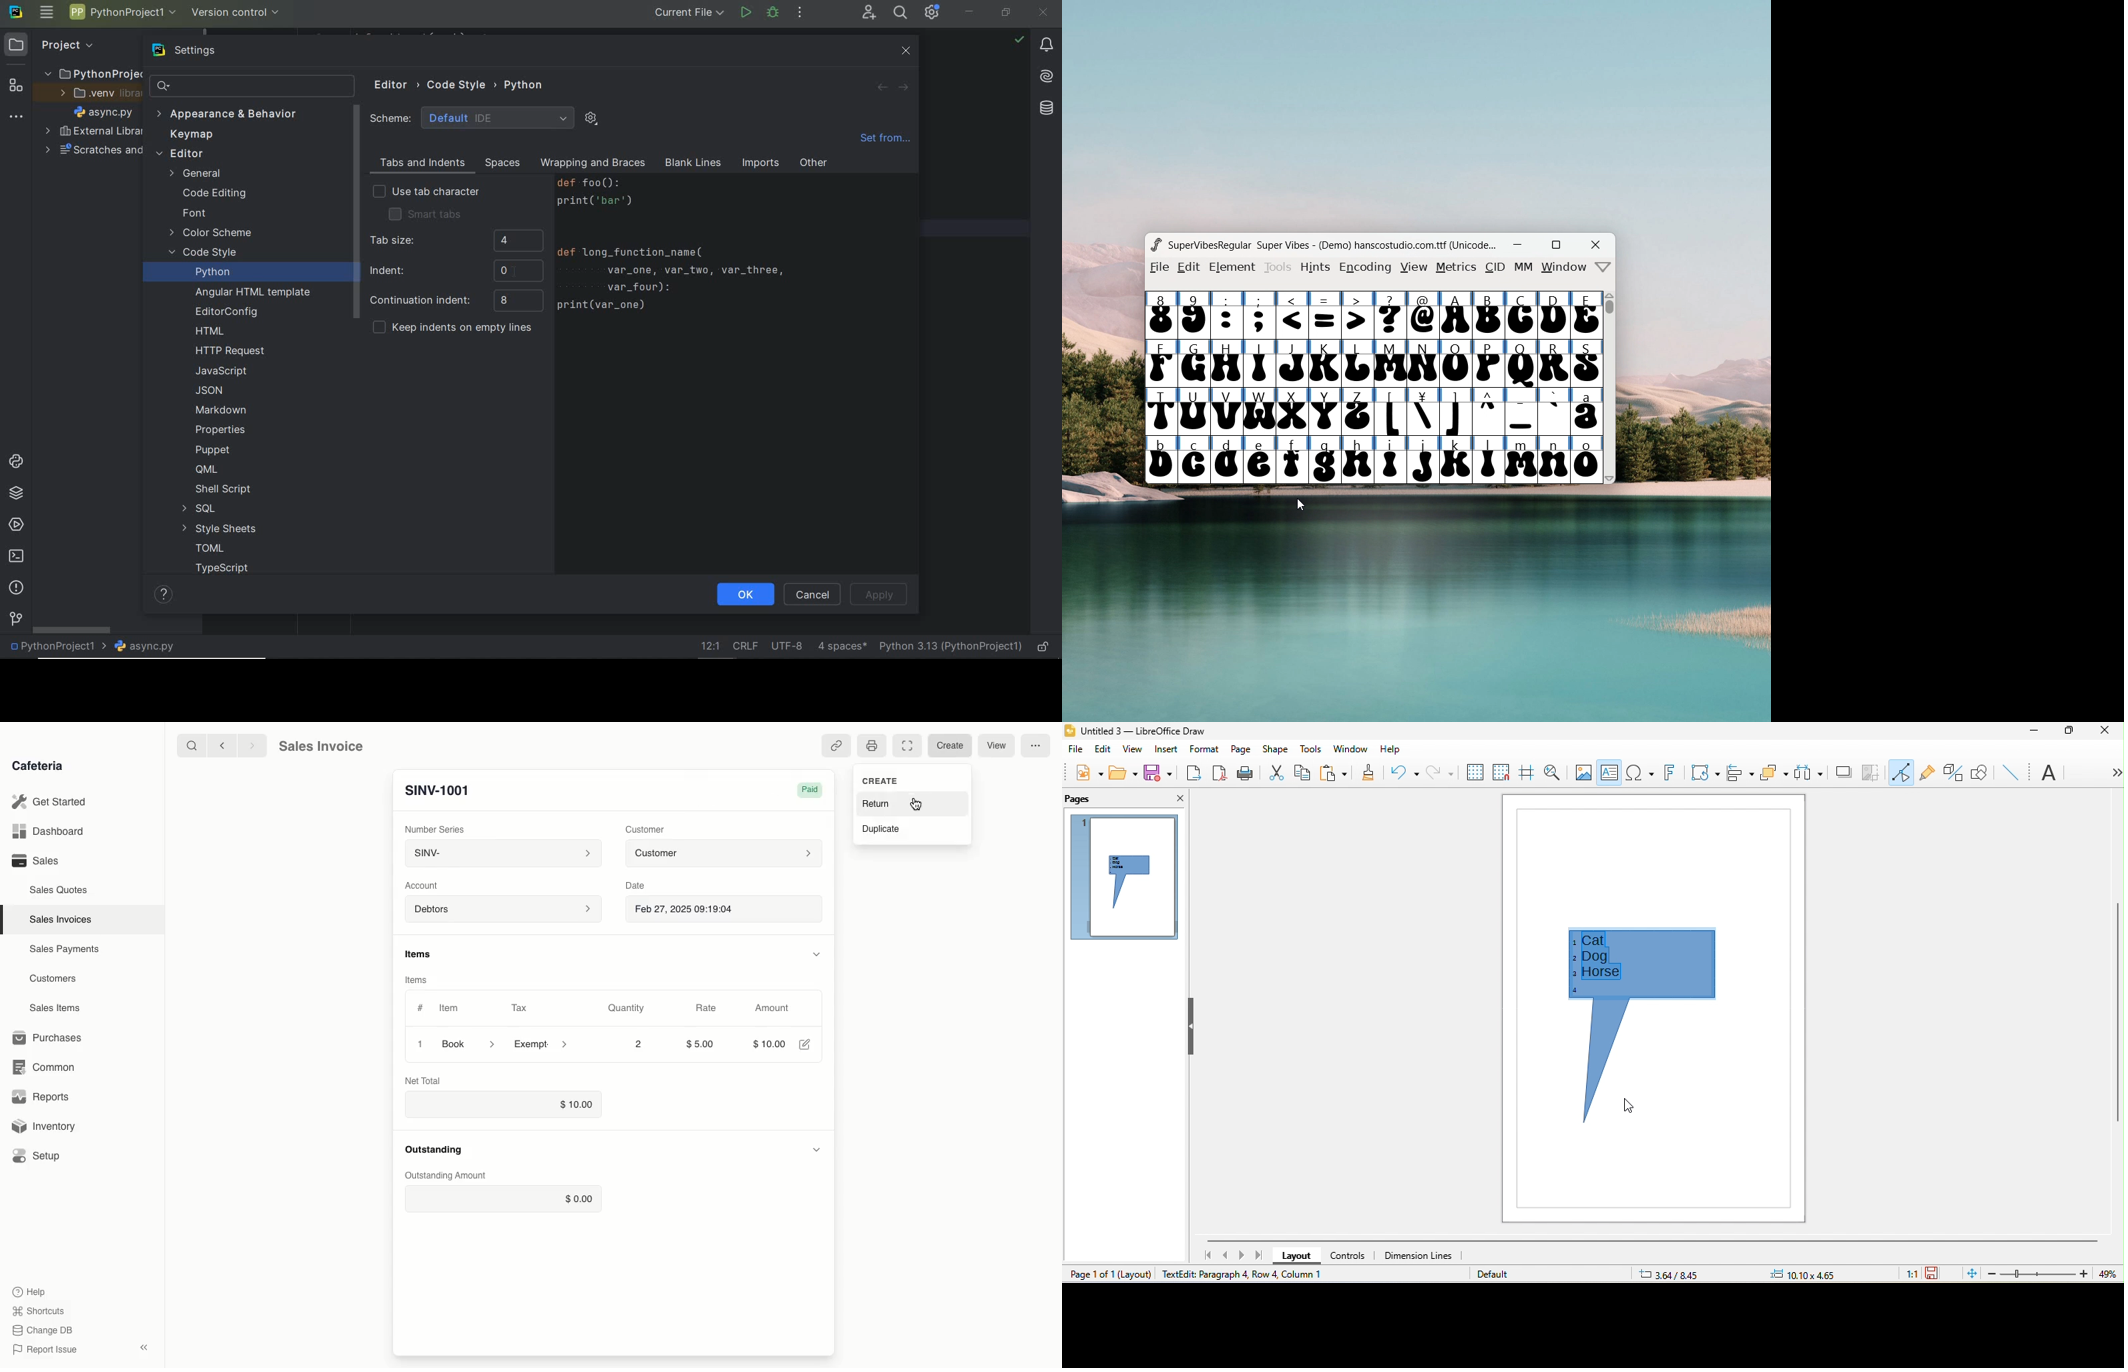 Image resolution: width=2128 pixels, height=1372 pixels. I want to click on fit to the current window, so click(1969, 1273).